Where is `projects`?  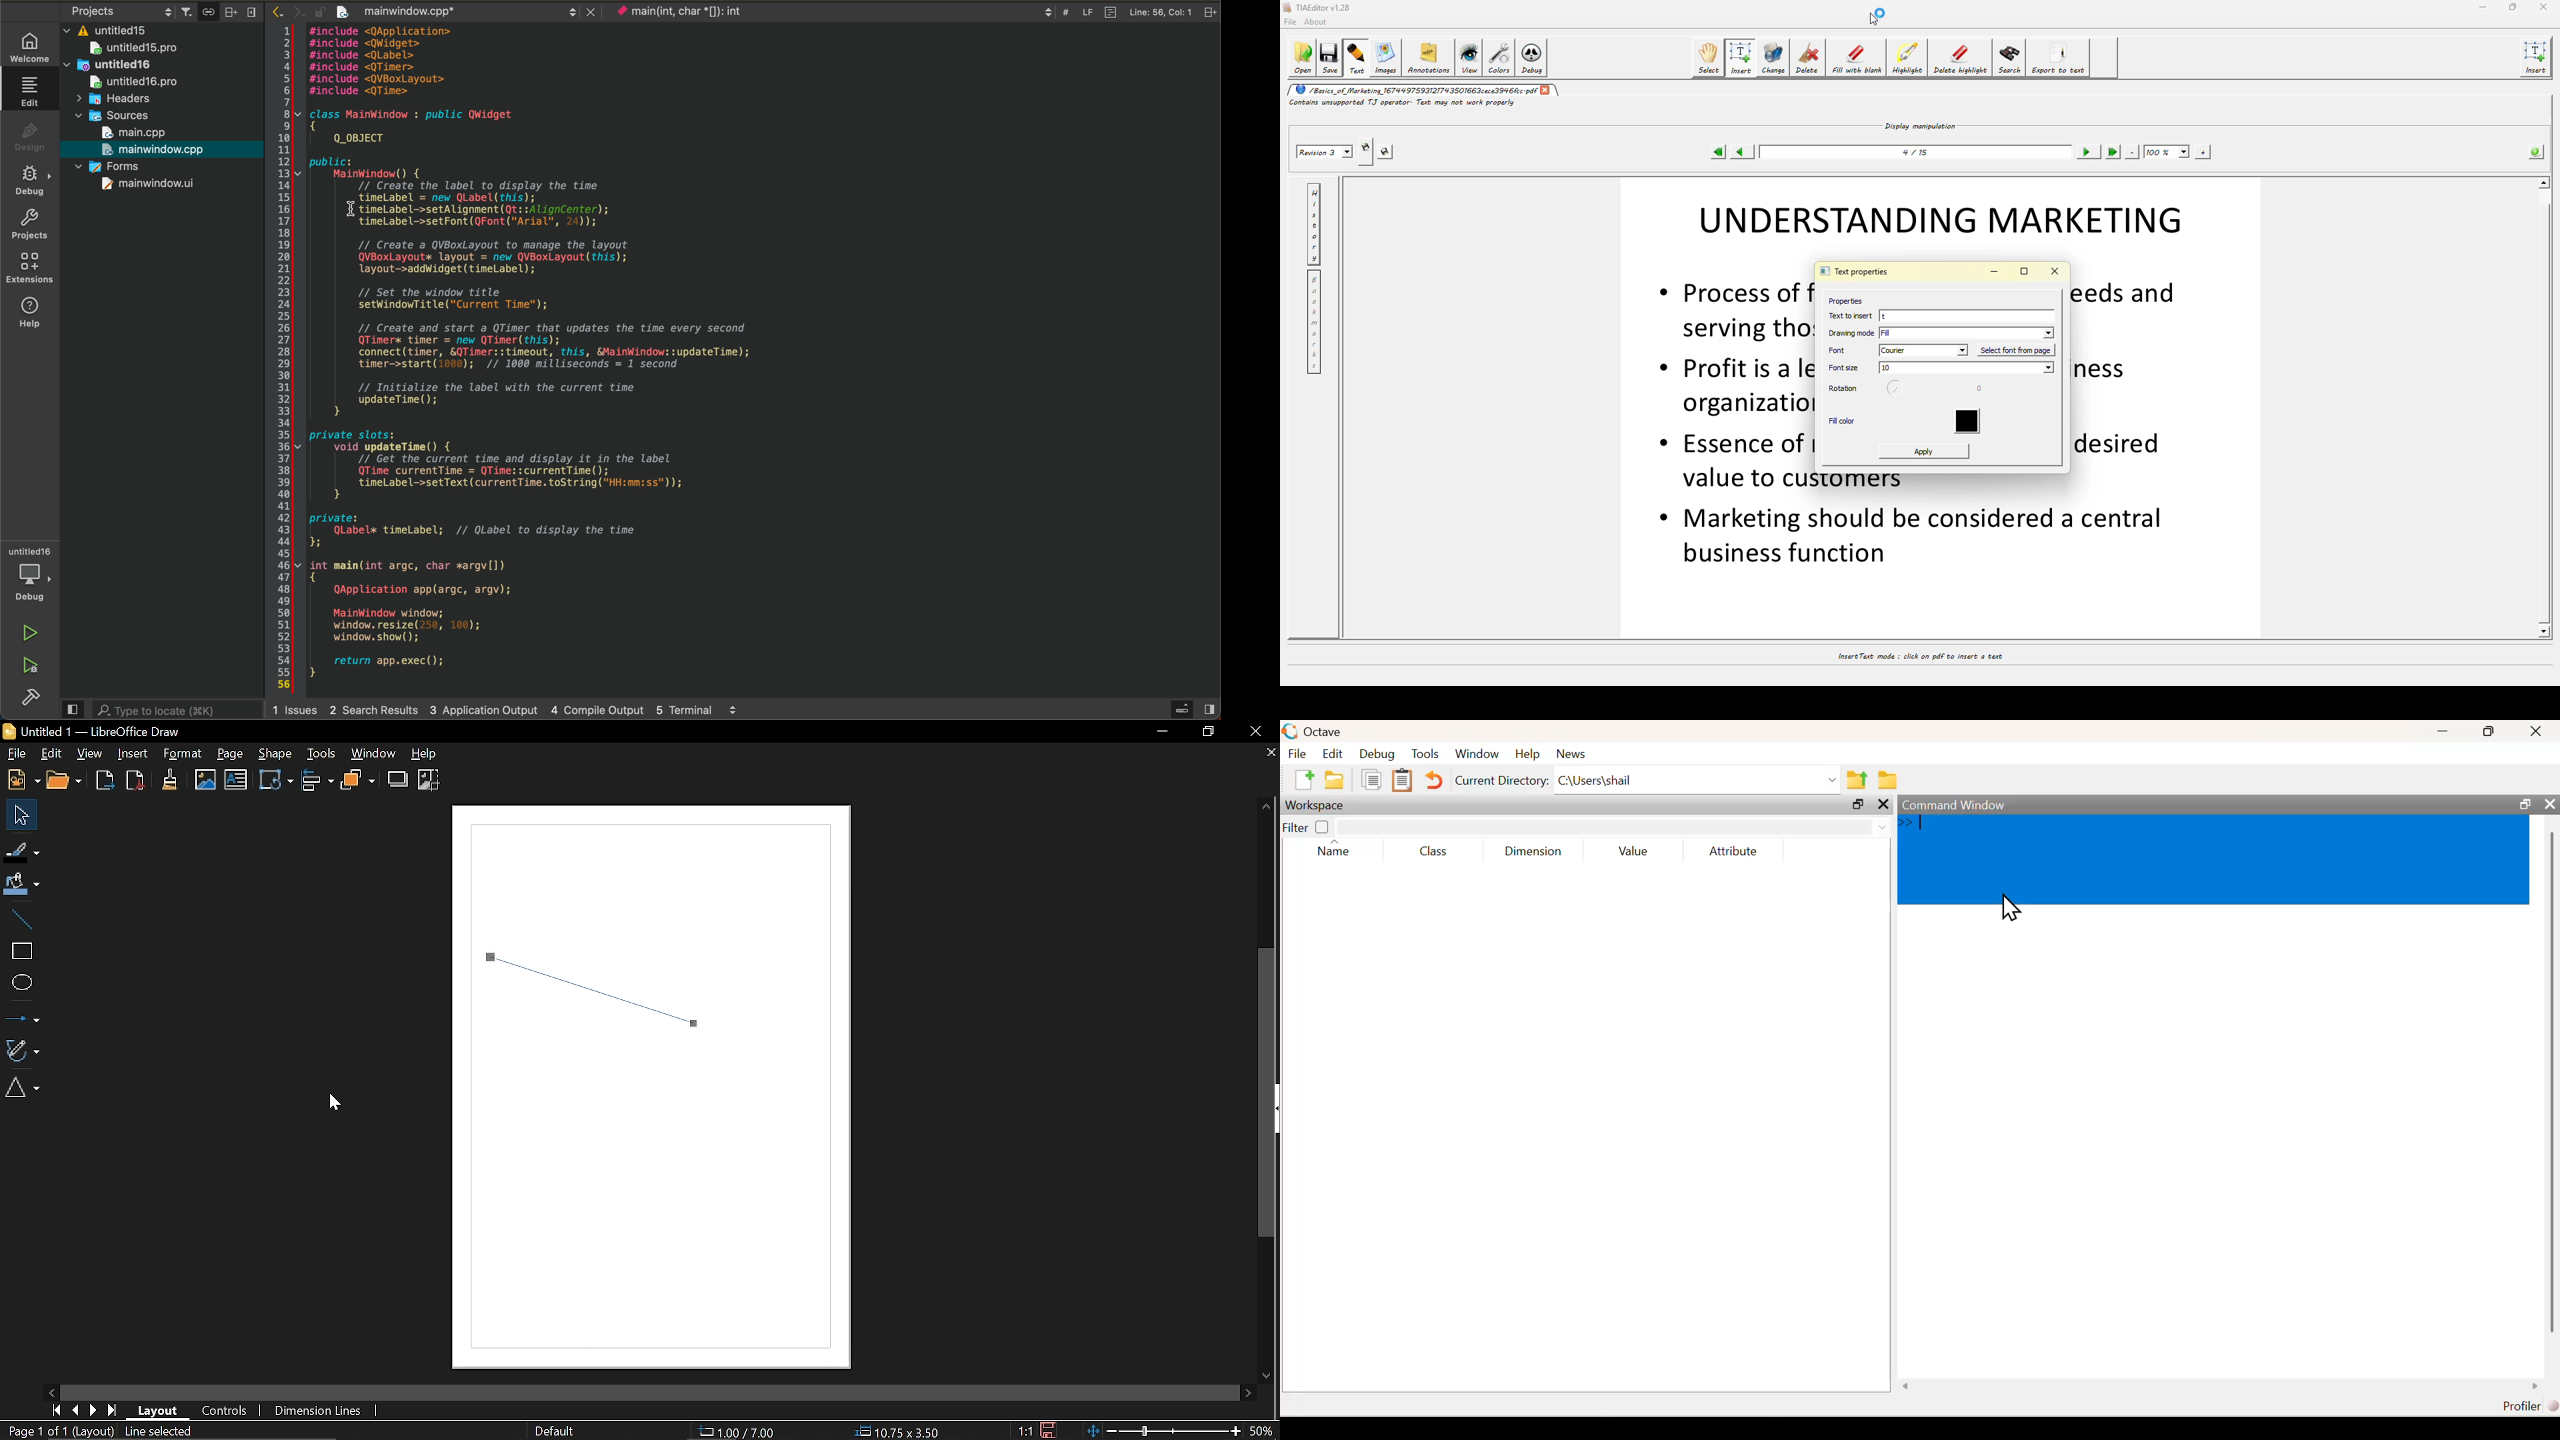 projects is located at coordinates (29, 225).